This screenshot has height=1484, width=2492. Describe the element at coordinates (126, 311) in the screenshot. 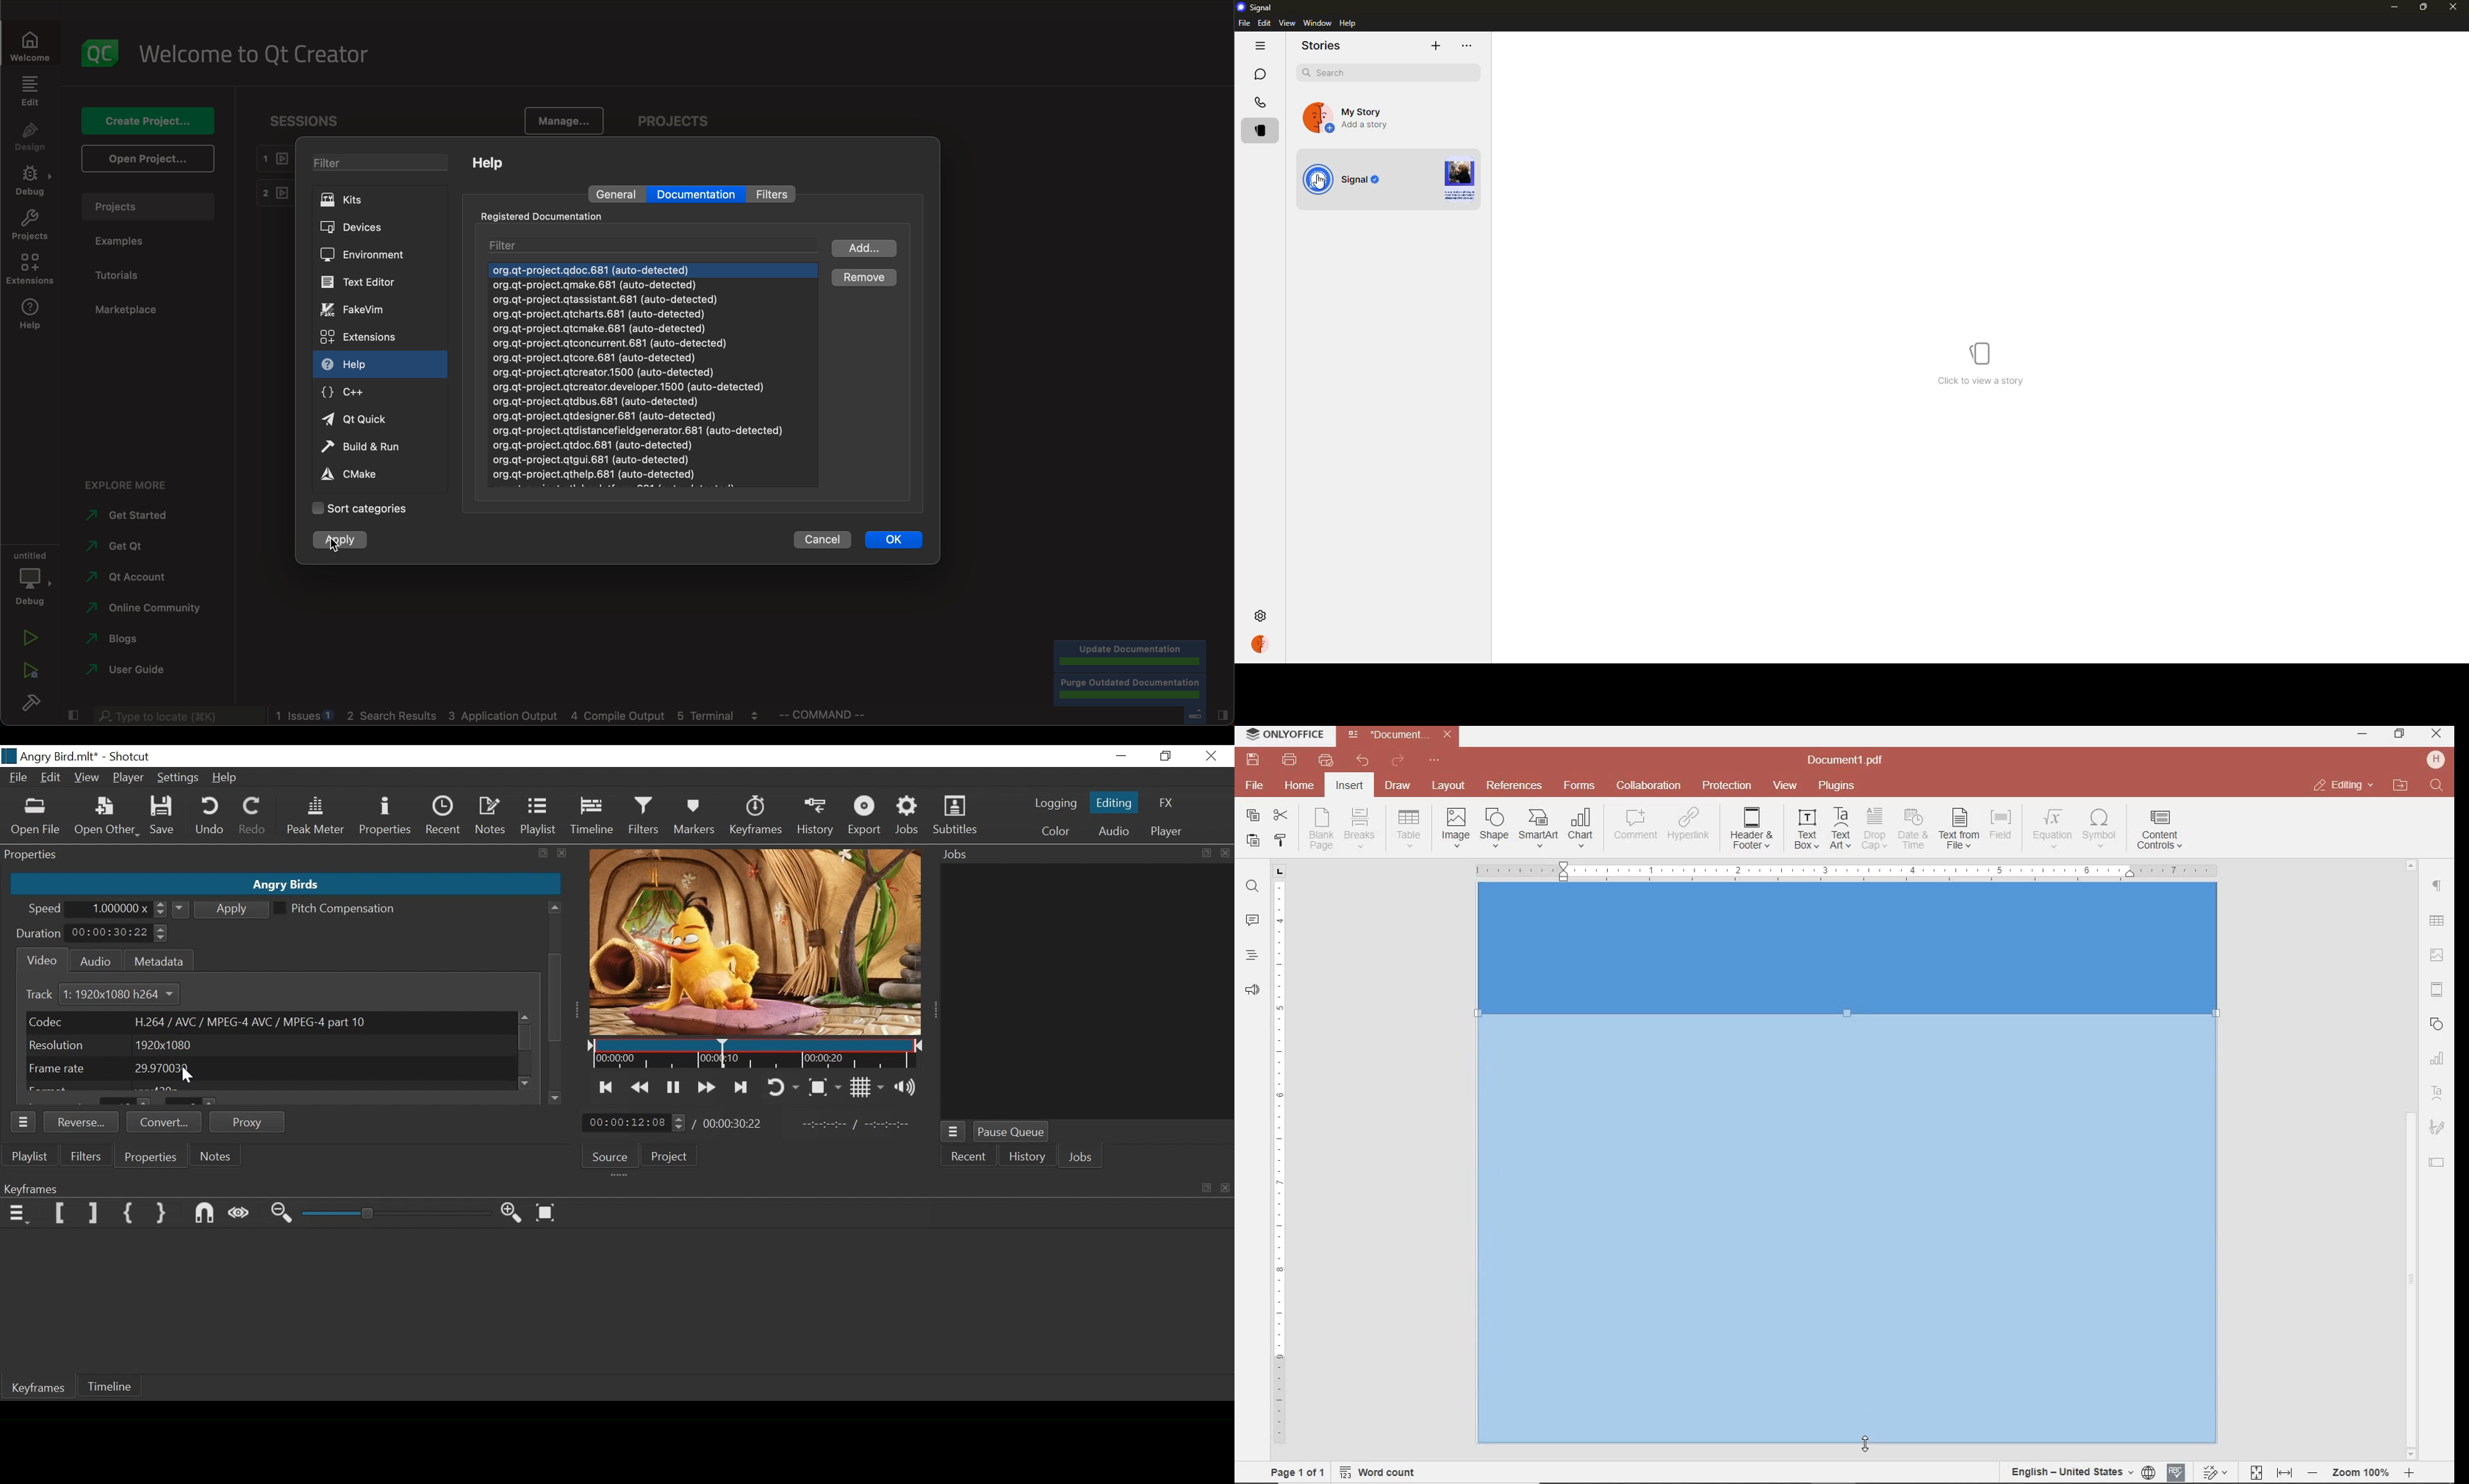

I see `marketplace` at that location.